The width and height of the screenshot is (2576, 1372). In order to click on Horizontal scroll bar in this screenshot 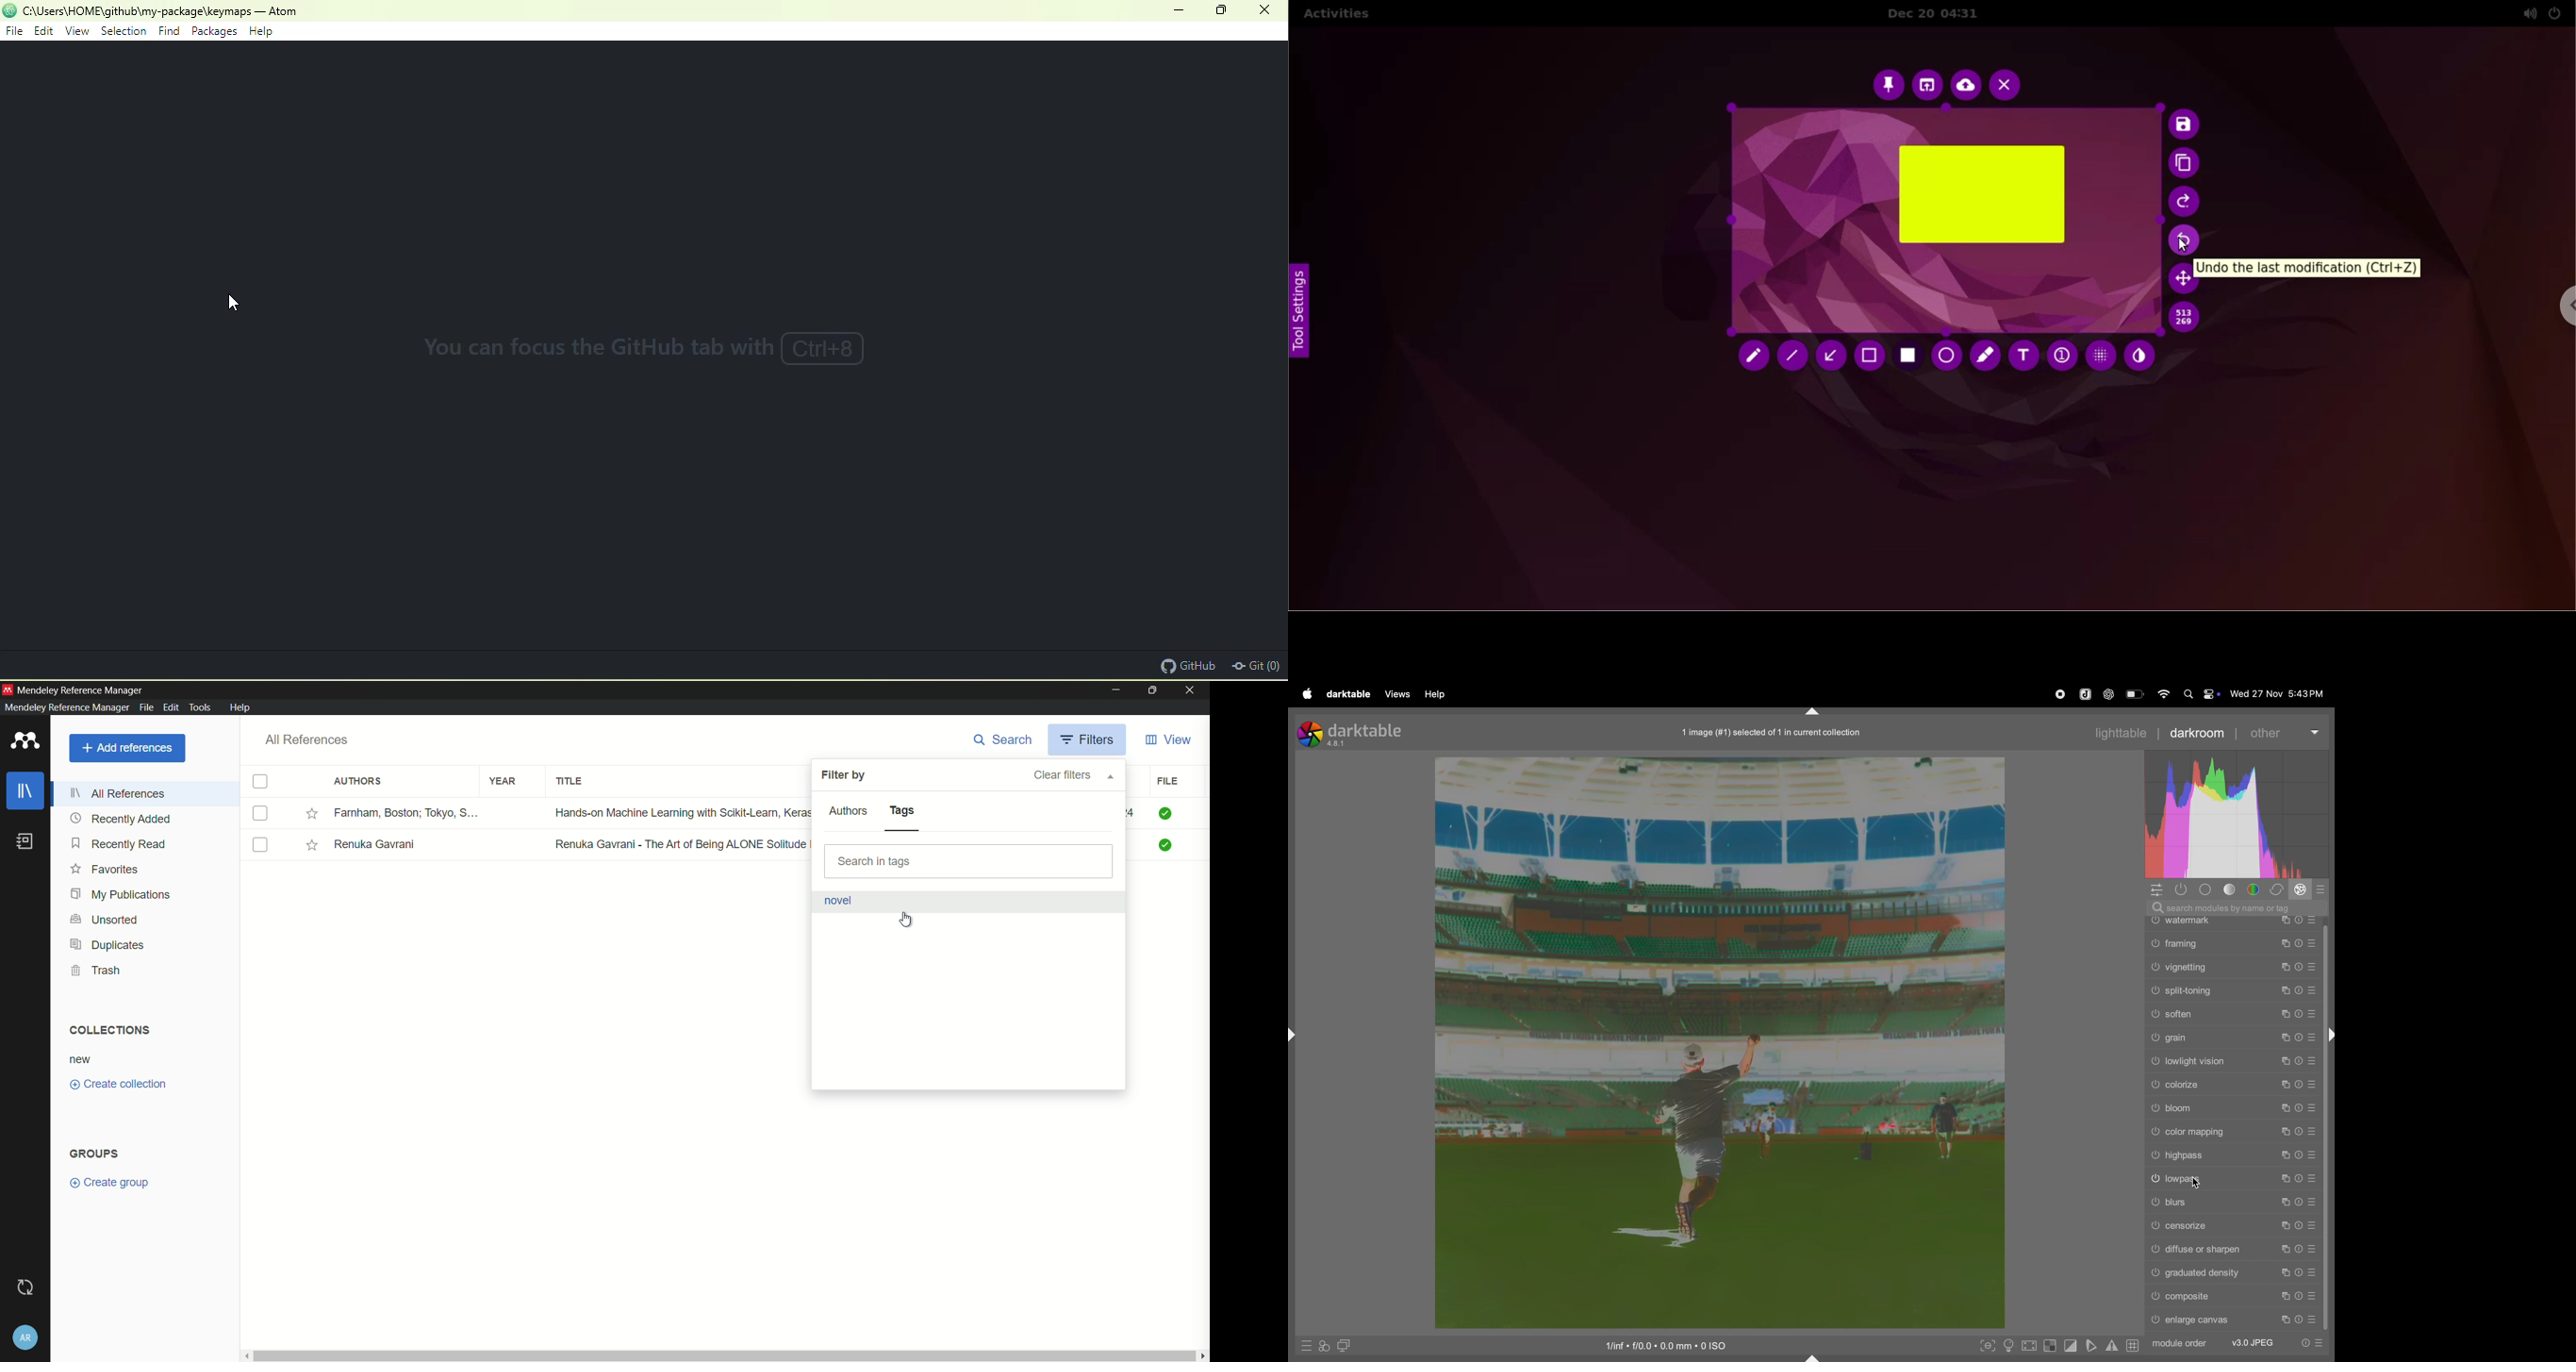, I will do `click(722, 1354)`.